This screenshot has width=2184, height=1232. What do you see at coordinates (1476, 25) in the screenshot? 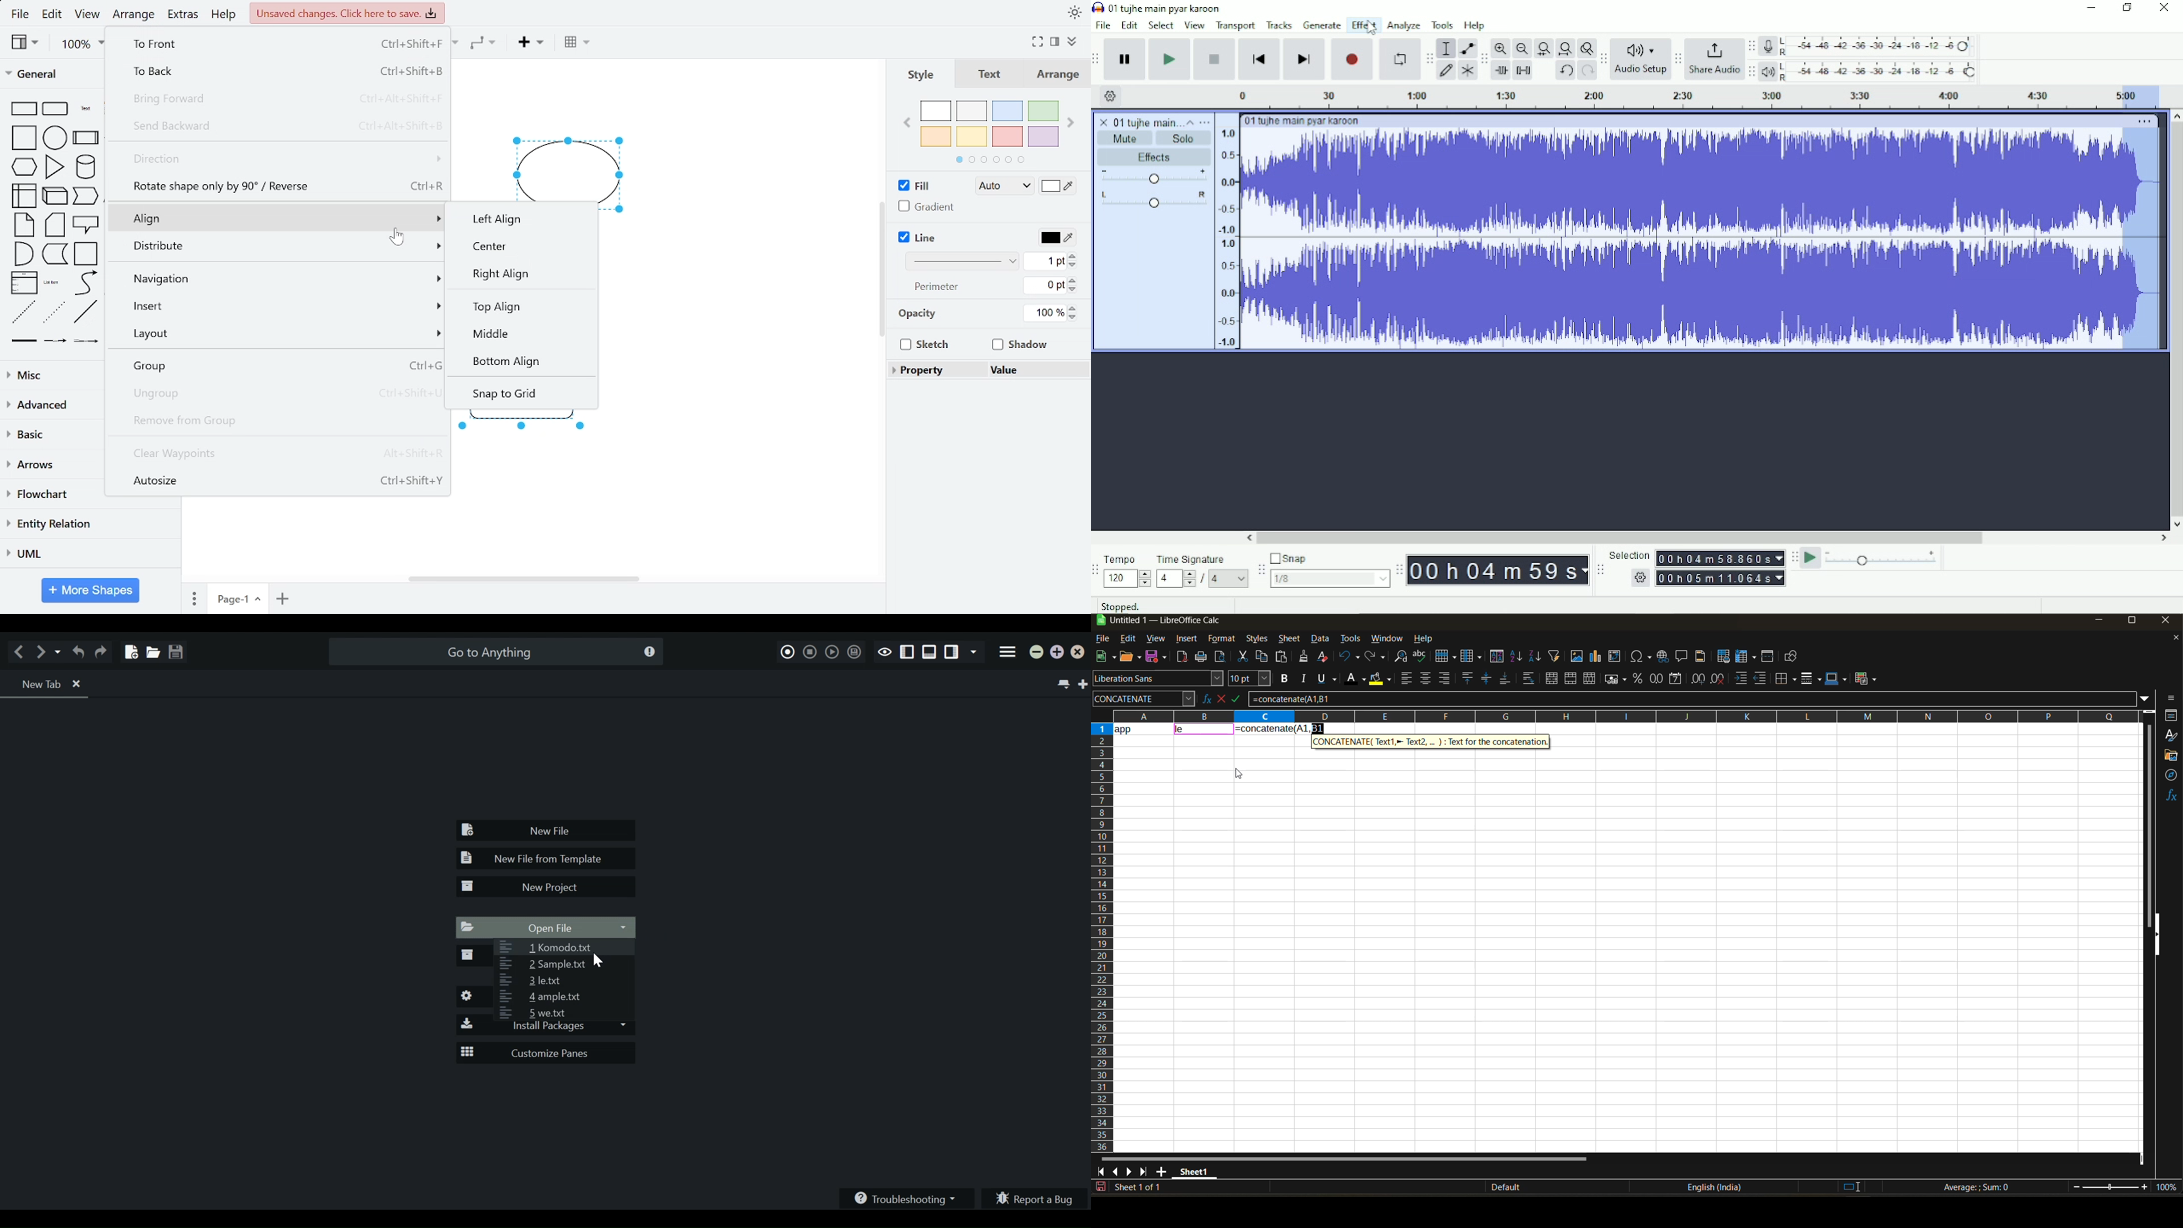
I see `Help` at bounding box center [1476, 25].